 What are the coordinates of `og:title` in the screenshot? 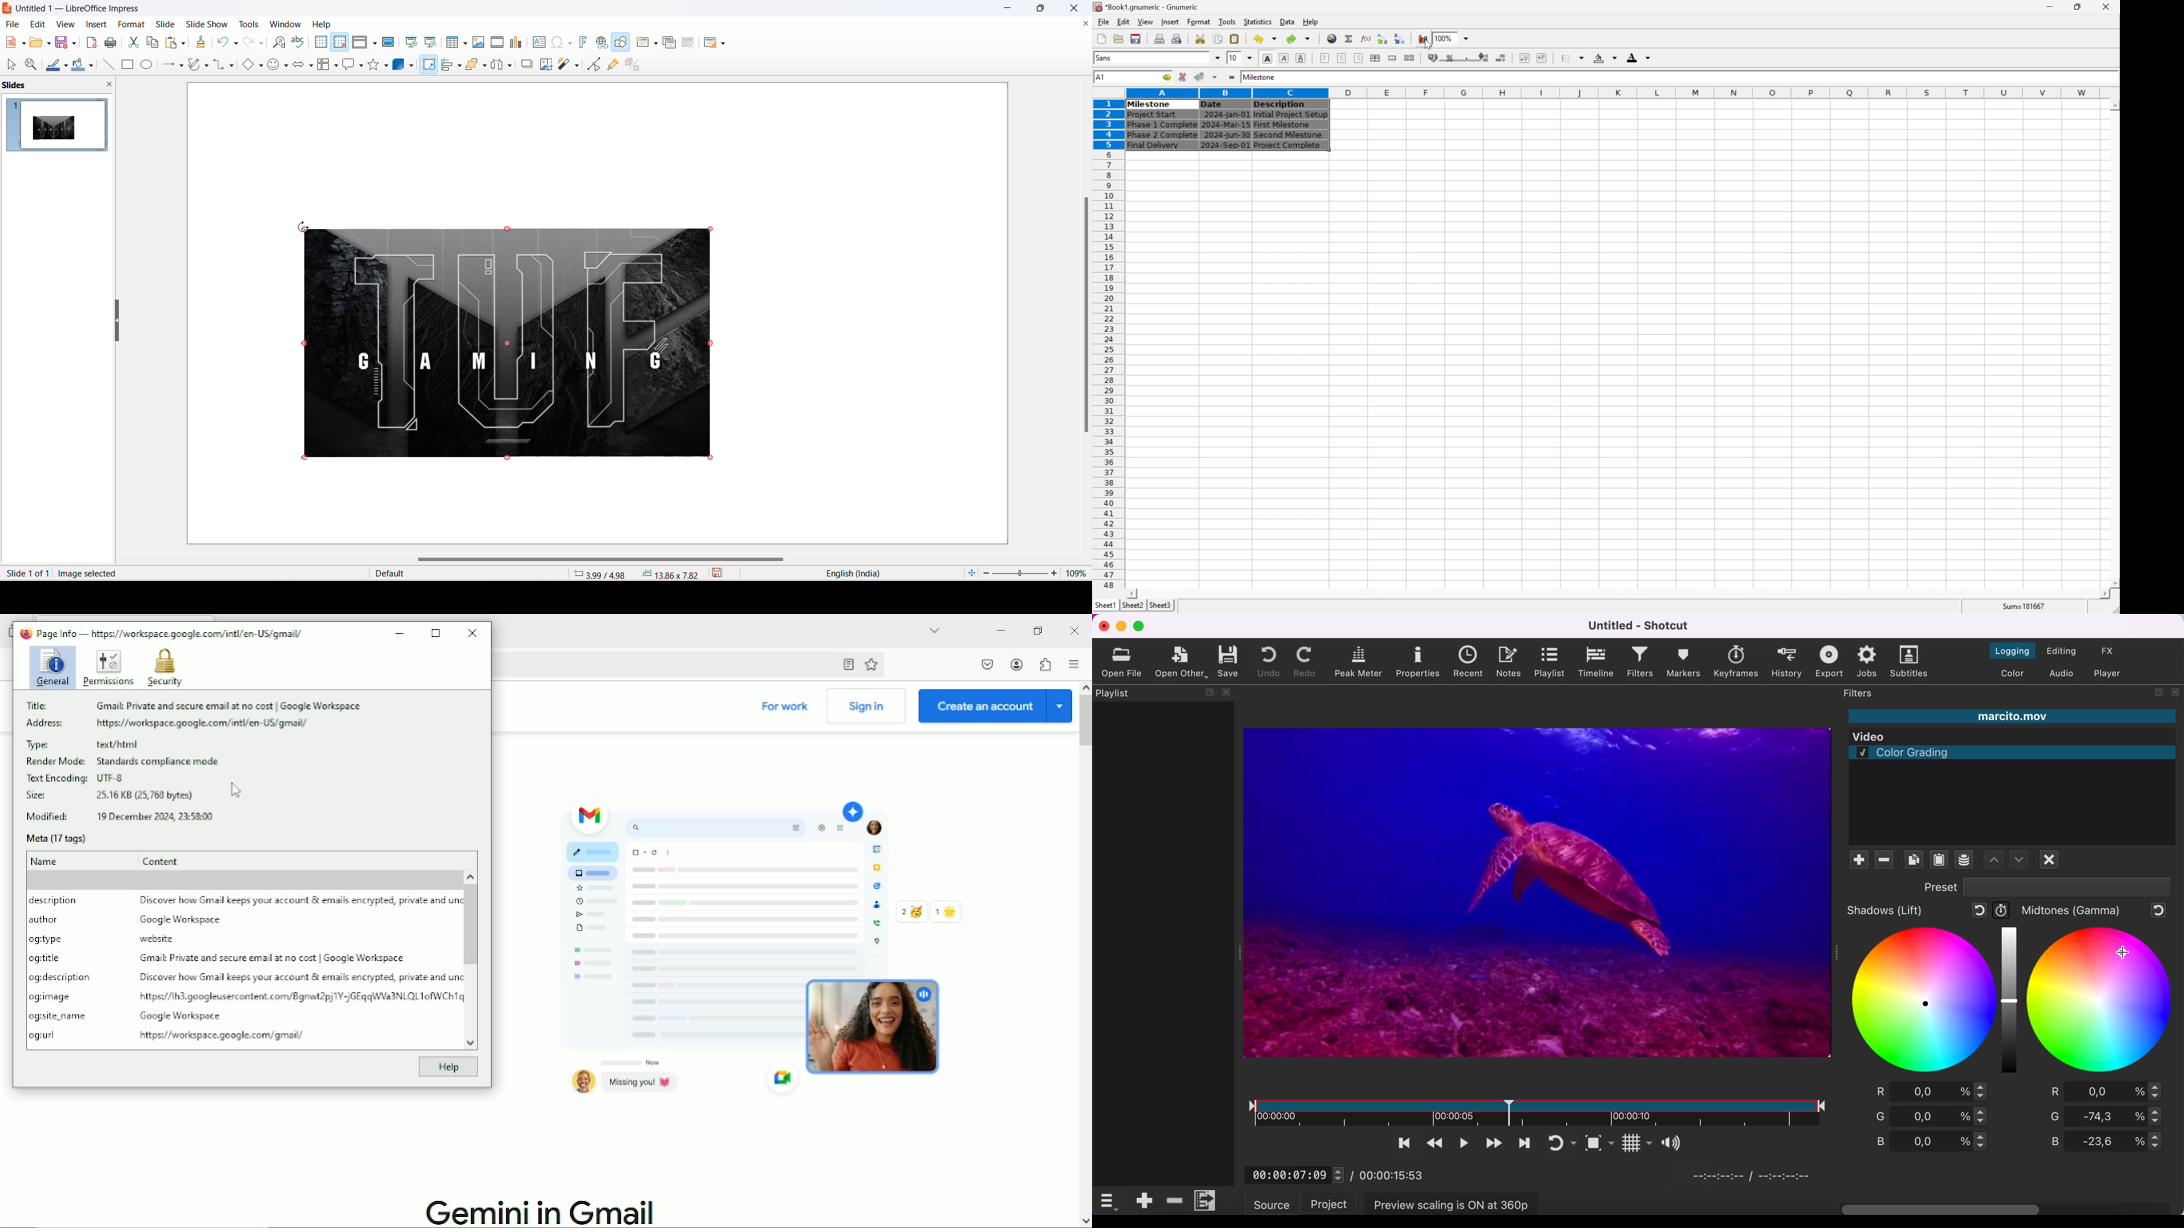 It's located at (46, 959).